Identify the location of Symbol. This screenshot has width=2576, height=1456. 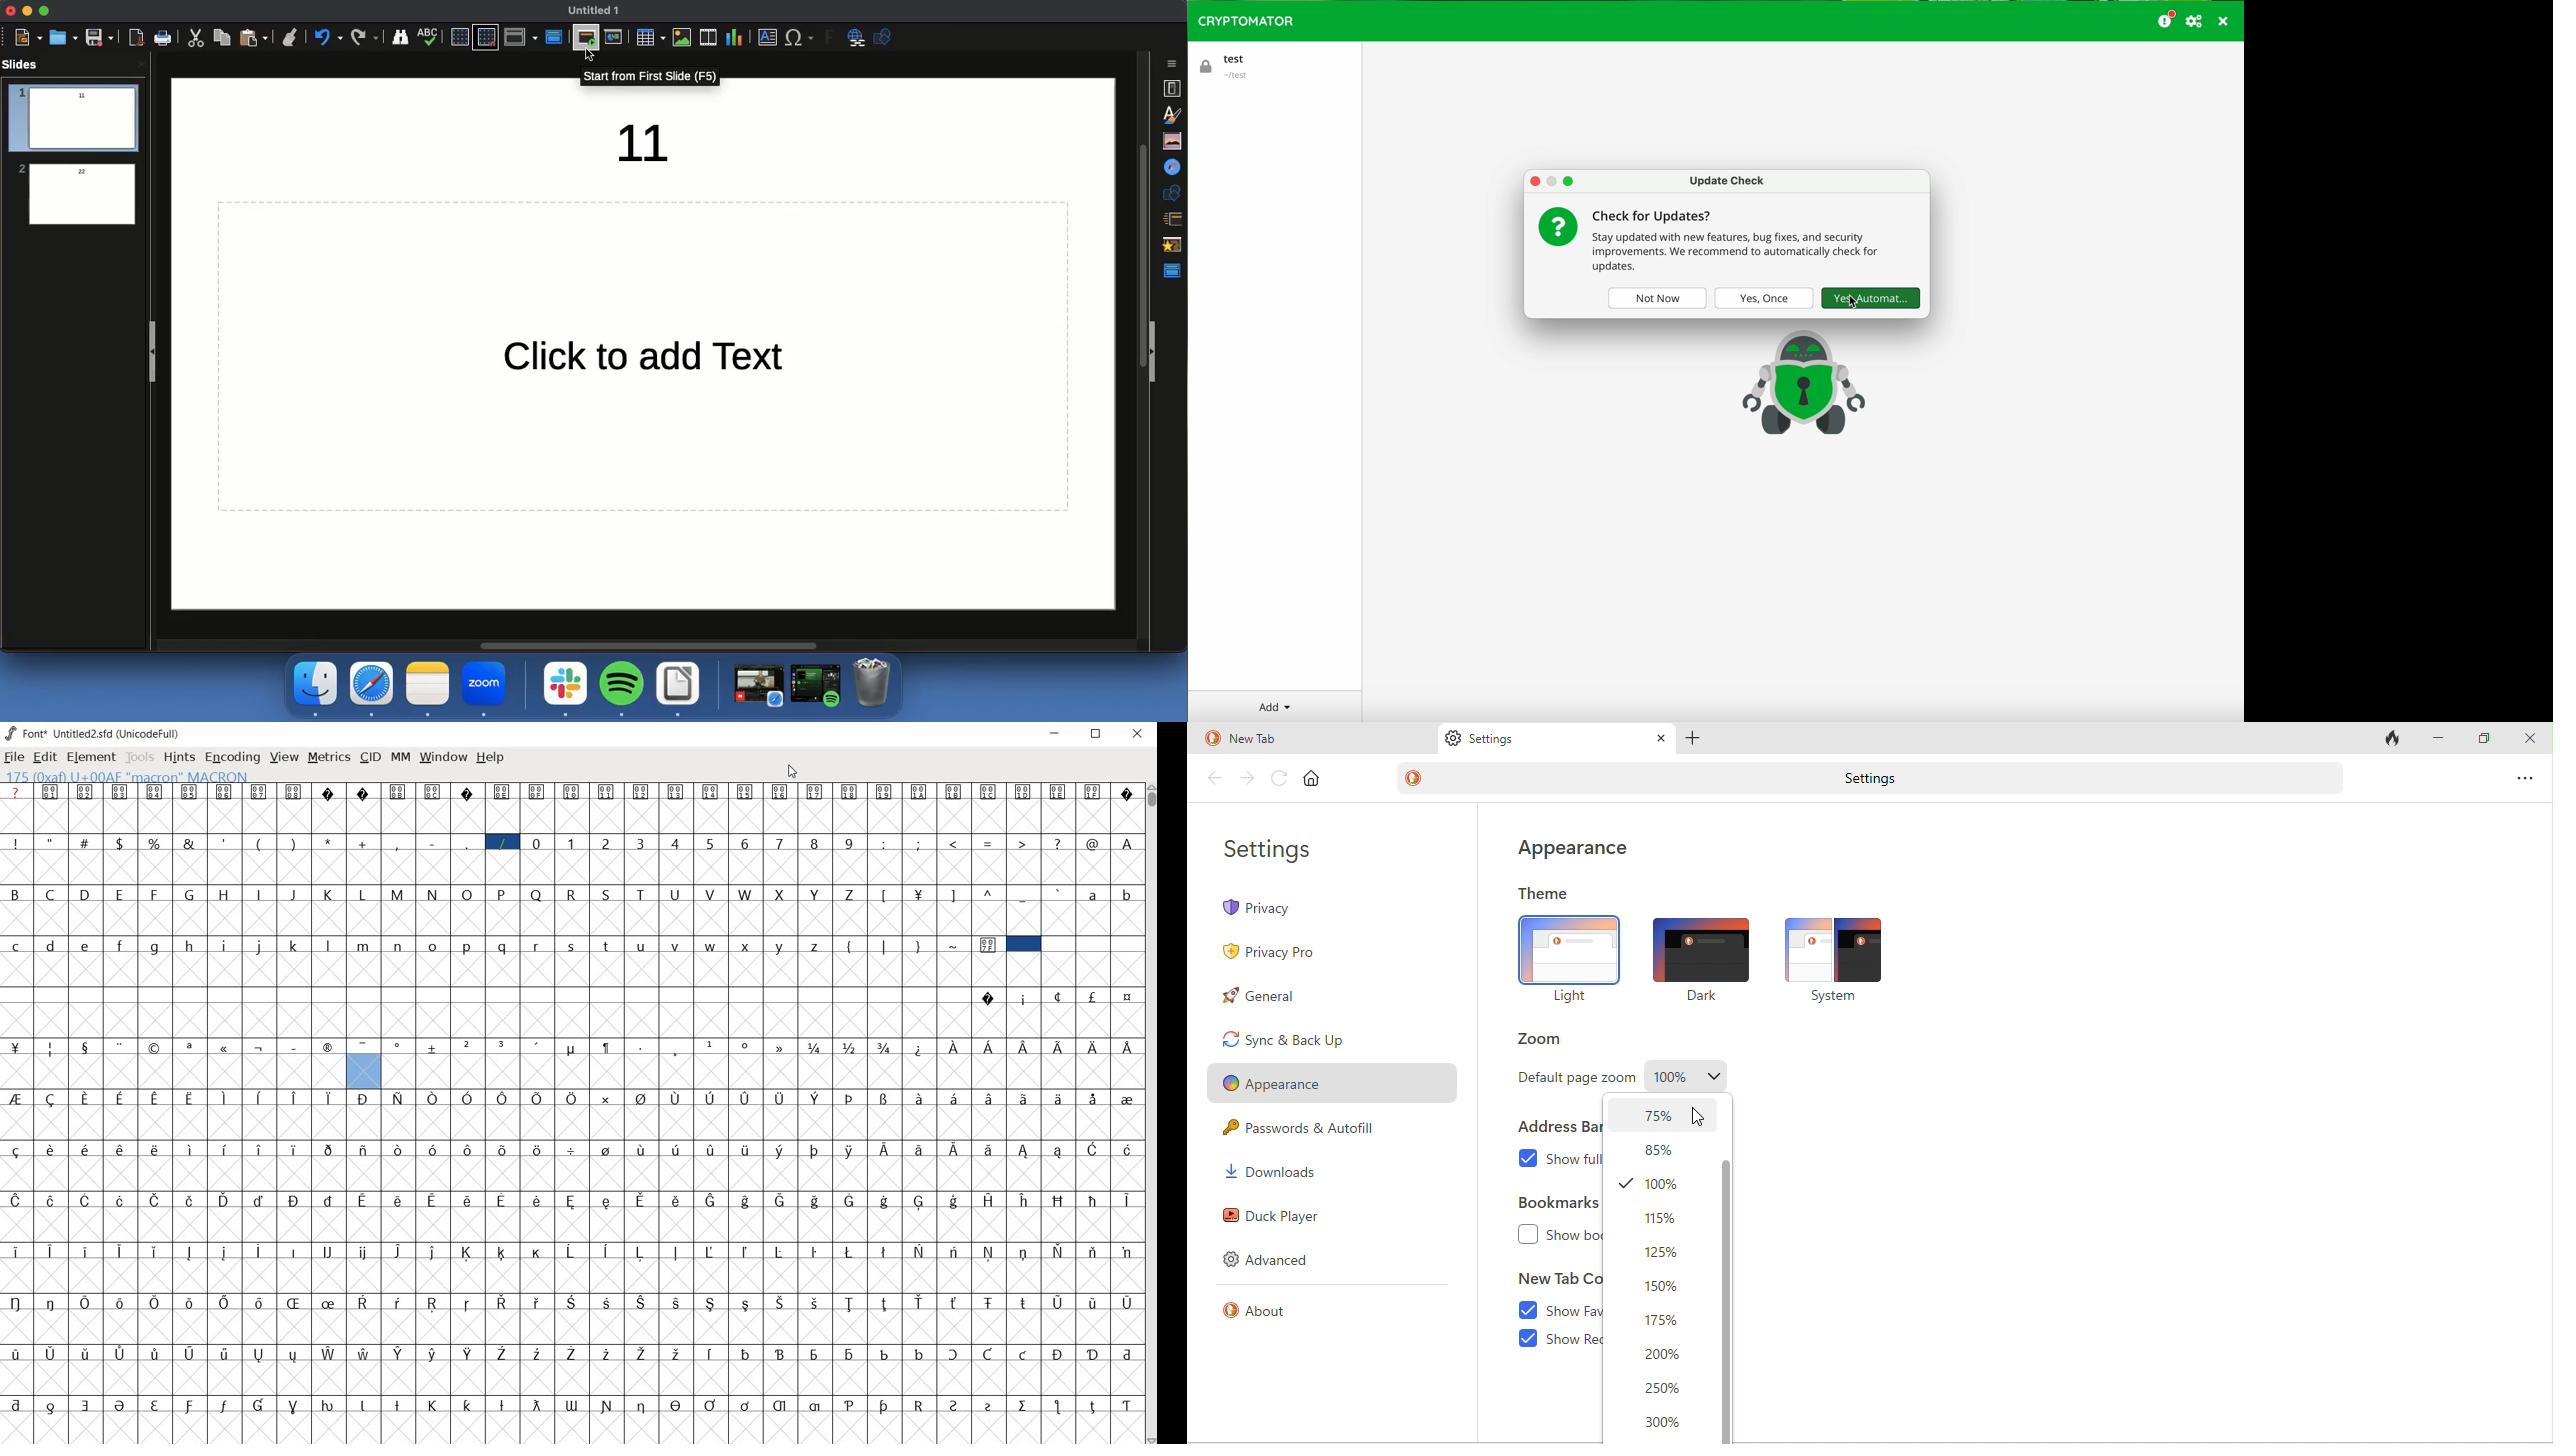
(608, 1148).